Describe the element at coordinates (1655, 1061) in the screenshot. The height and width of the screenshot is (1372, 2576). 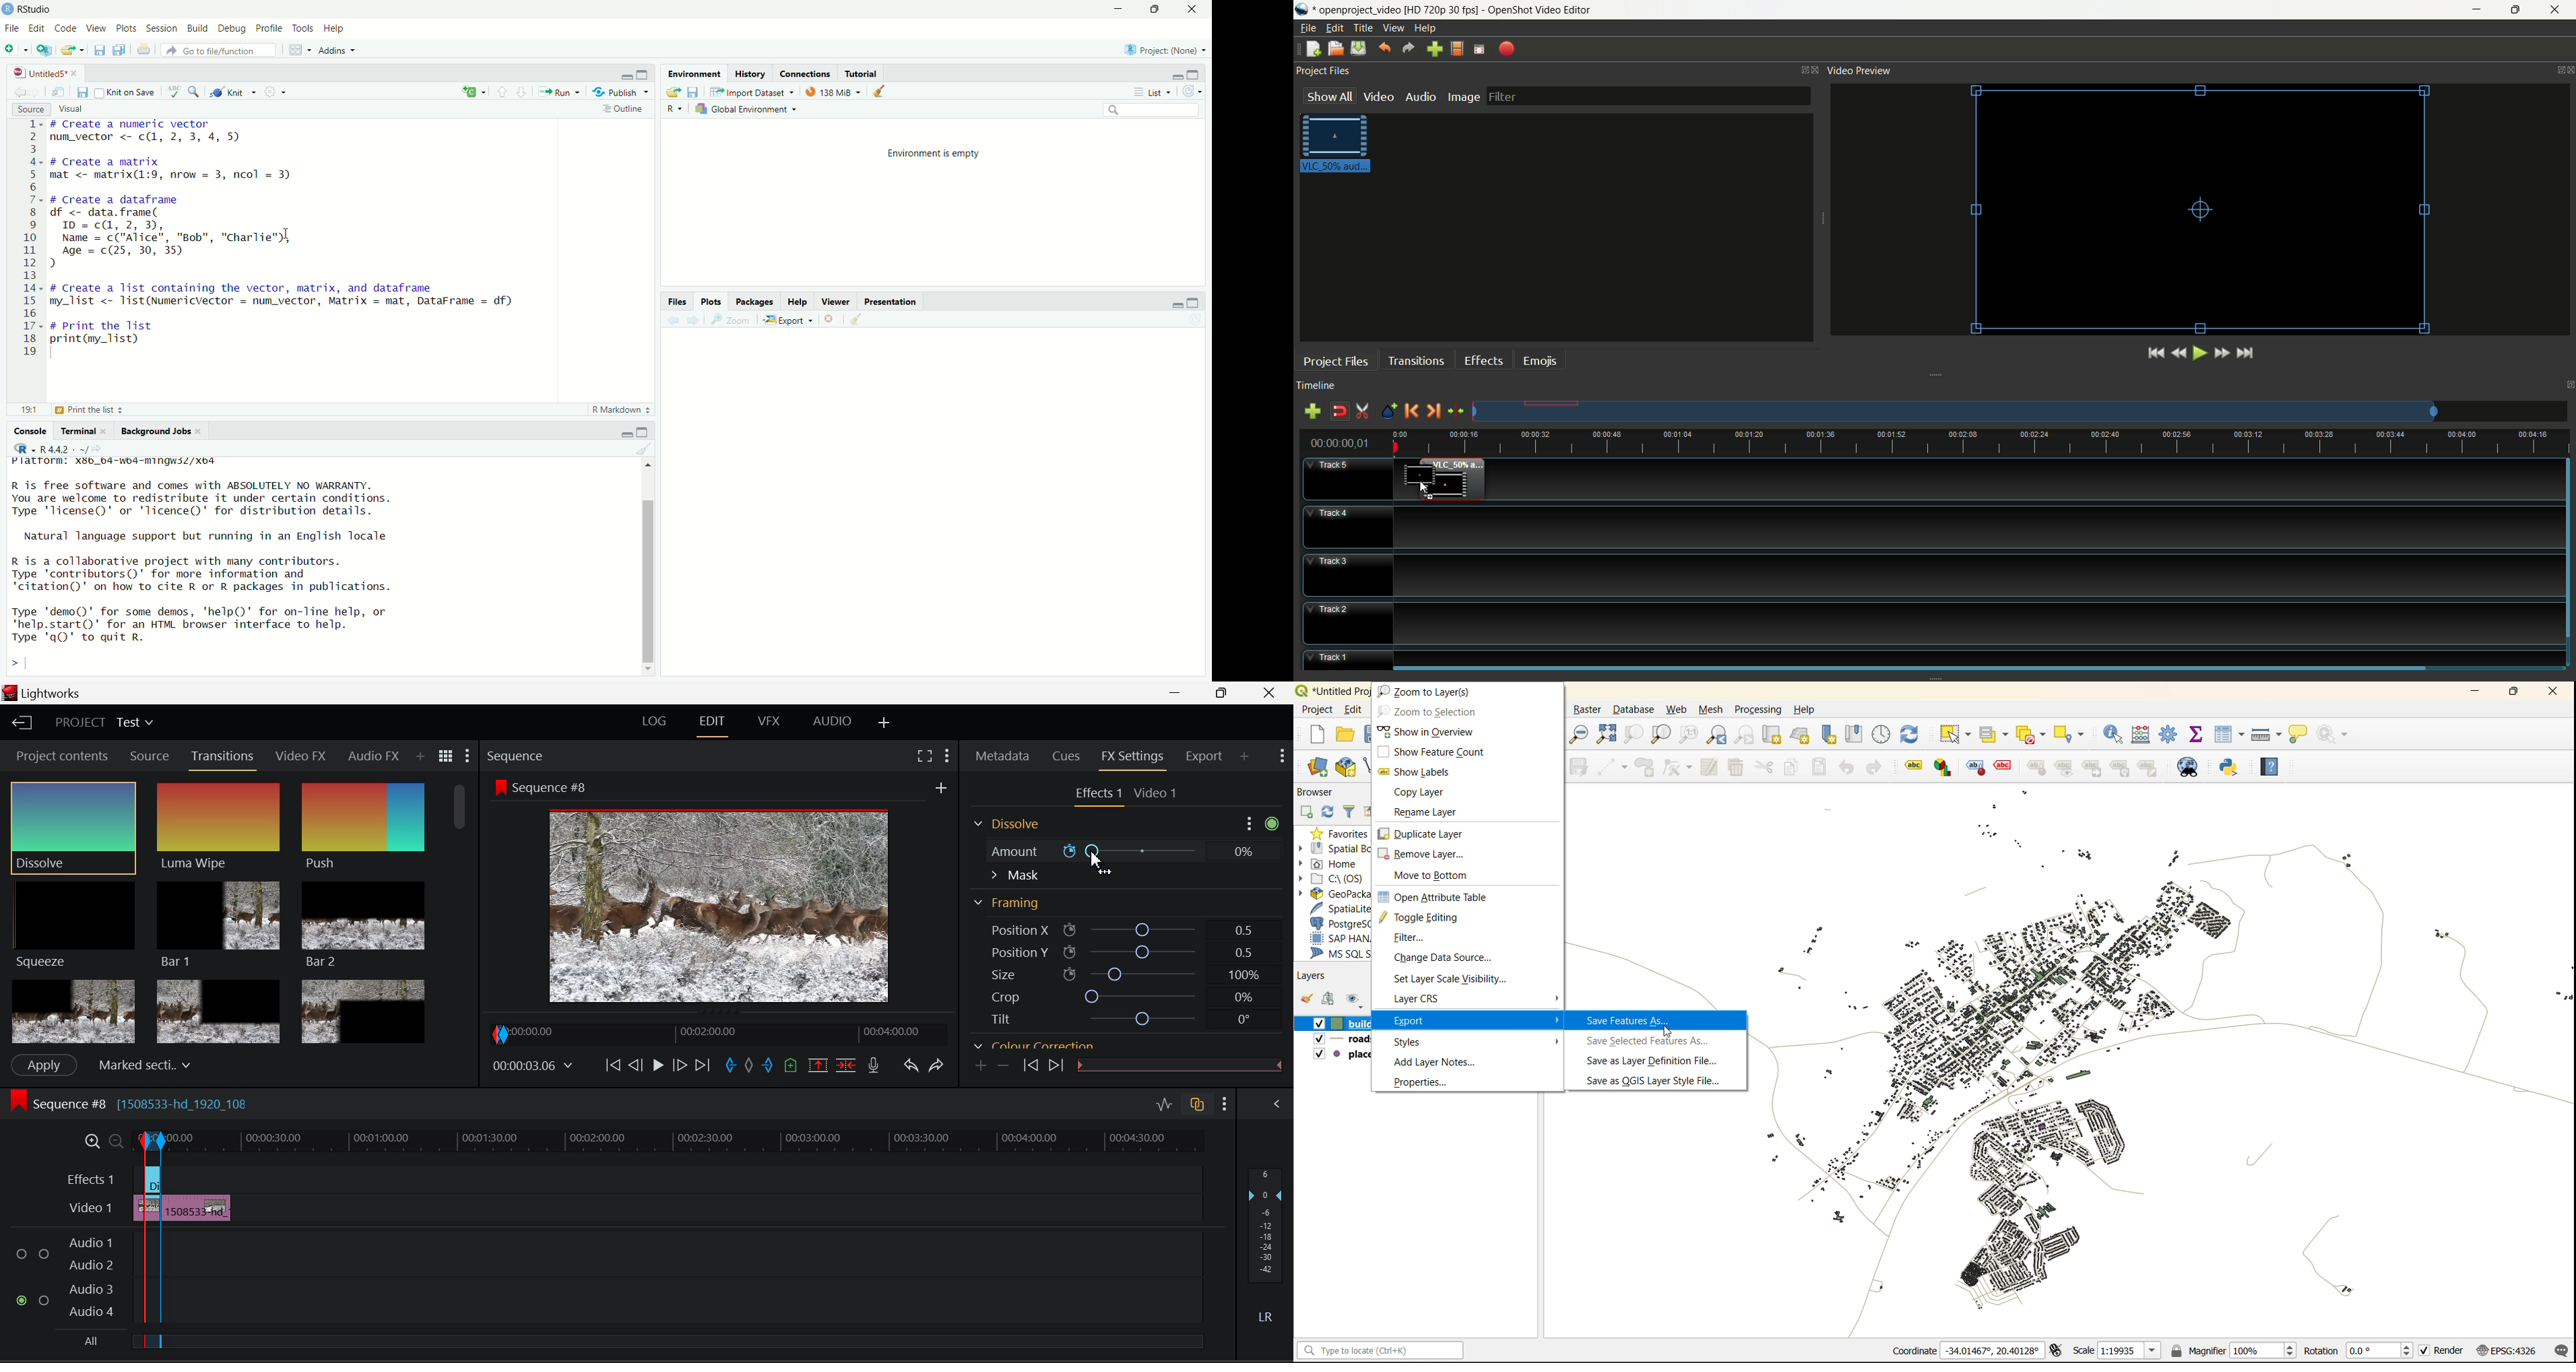
I see `save as layer definition file` at that location.